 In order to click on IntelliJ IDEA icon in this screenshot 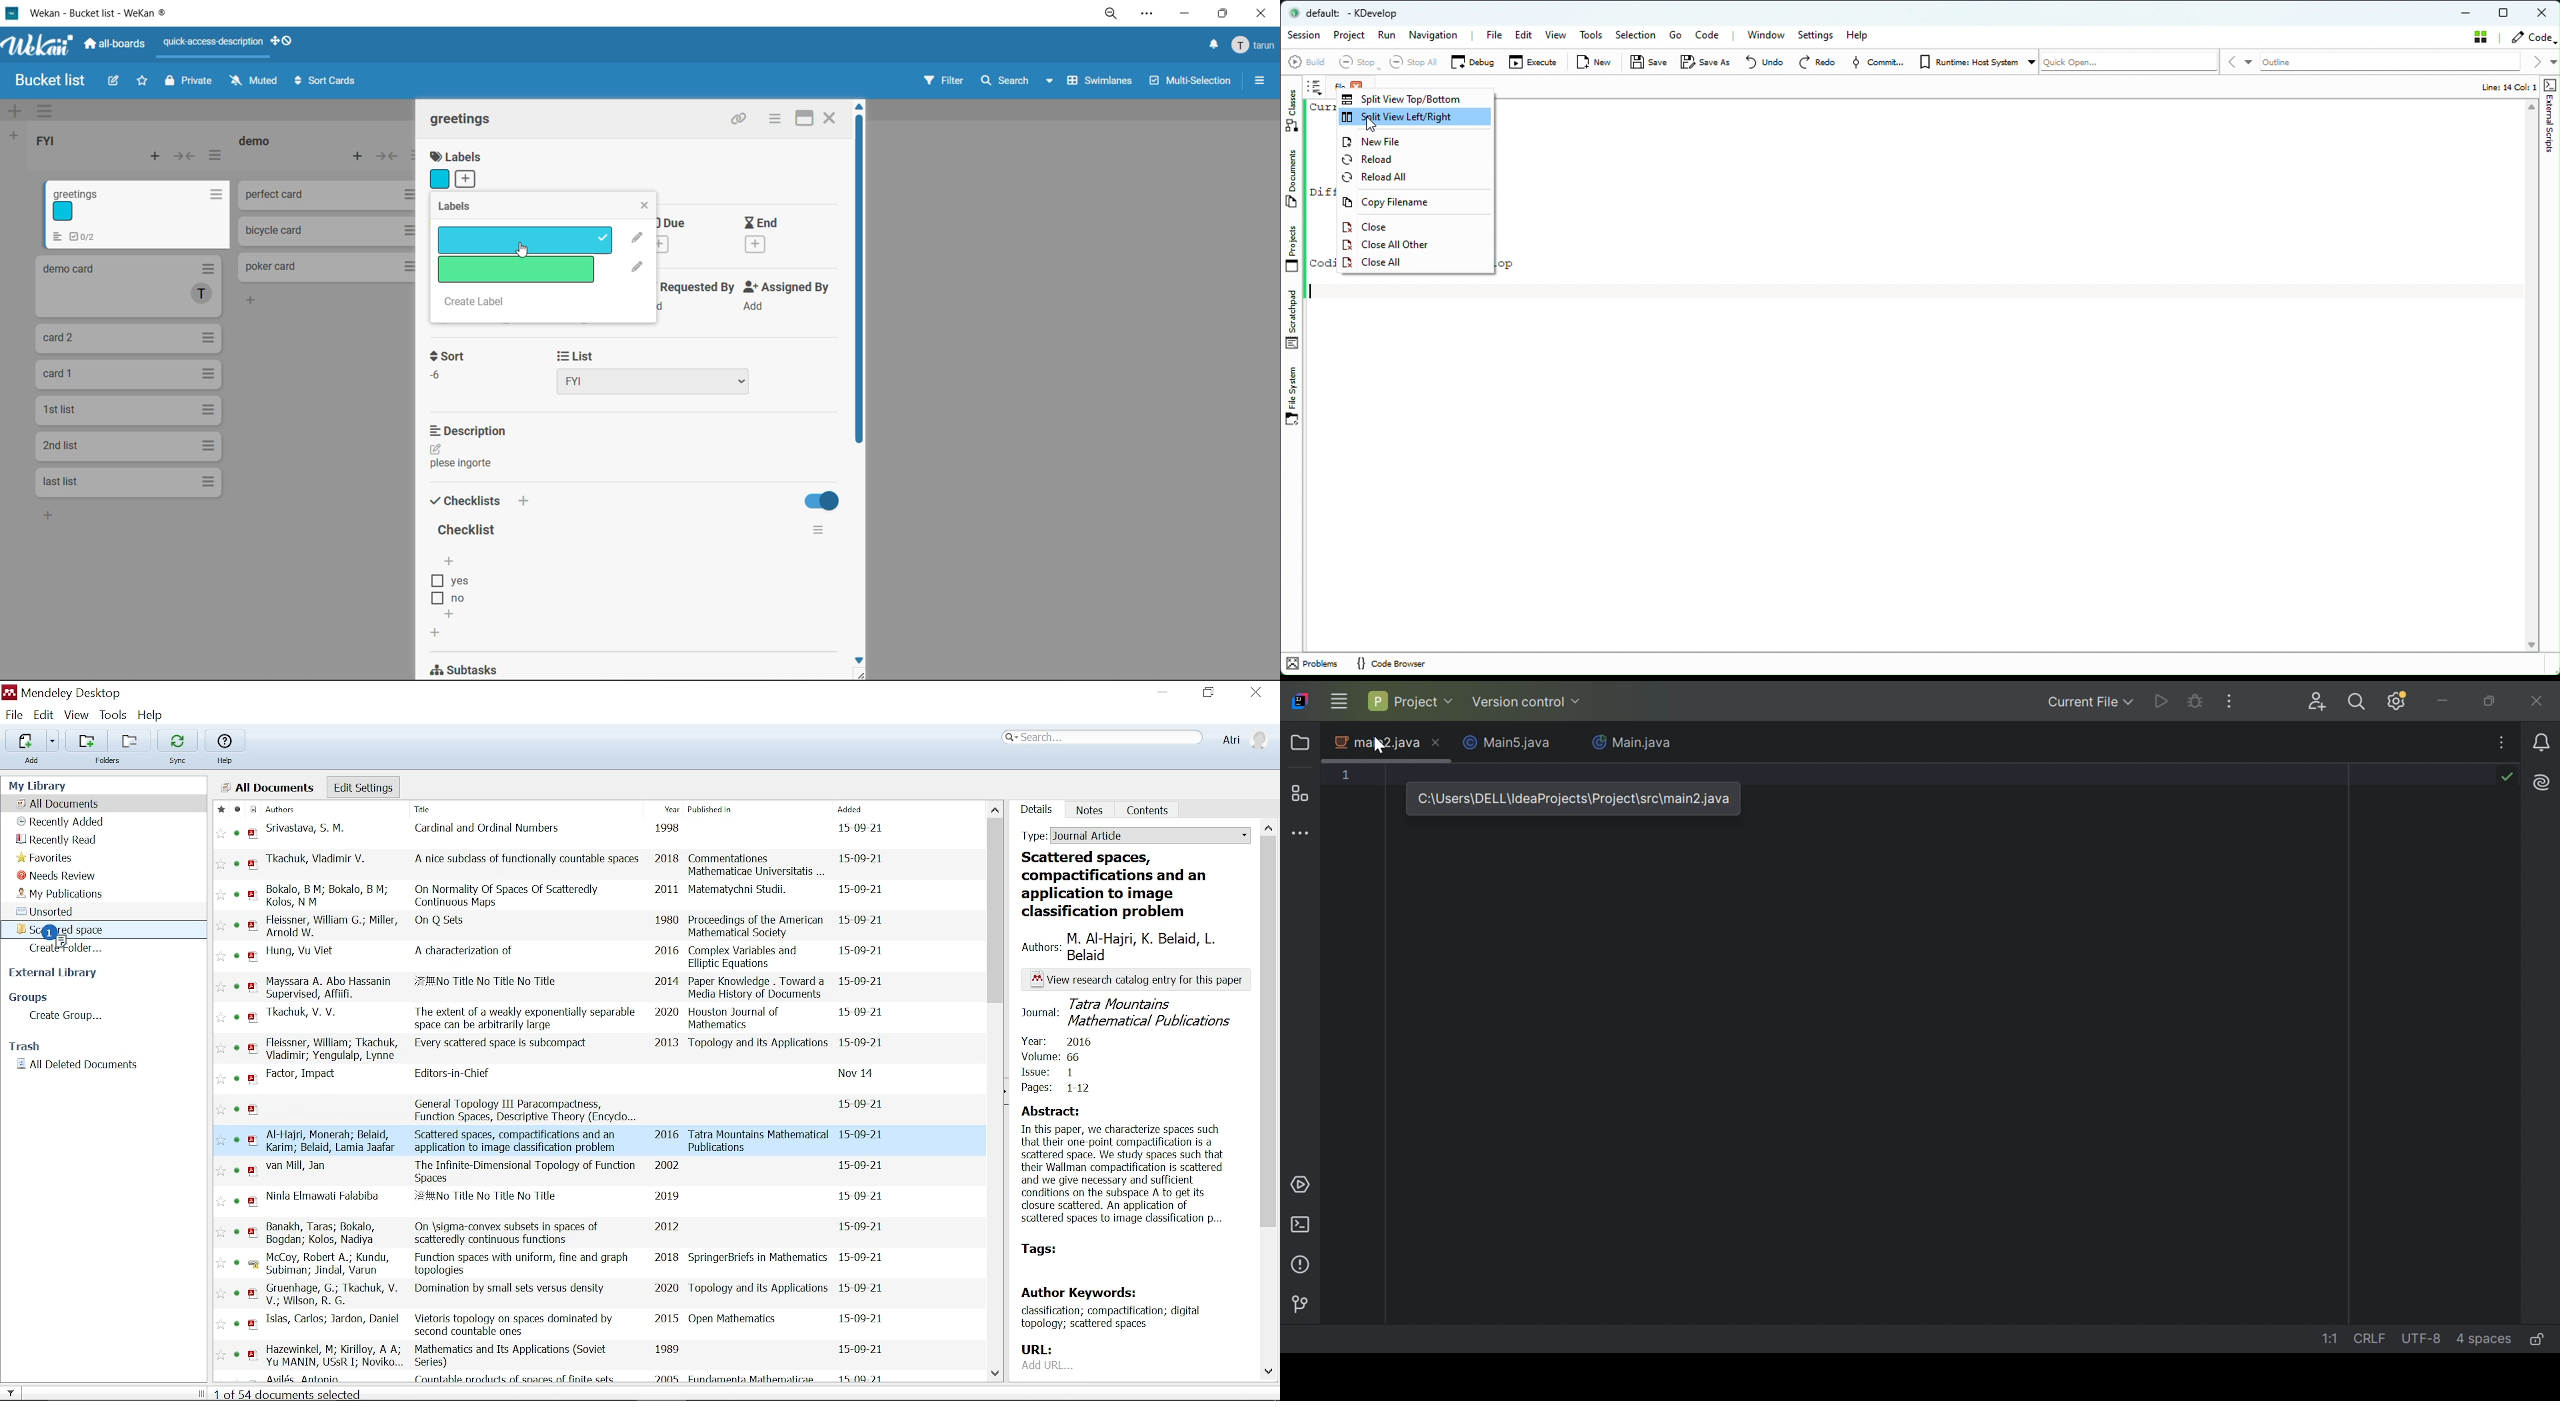, I will do `click(1300, 701)`.